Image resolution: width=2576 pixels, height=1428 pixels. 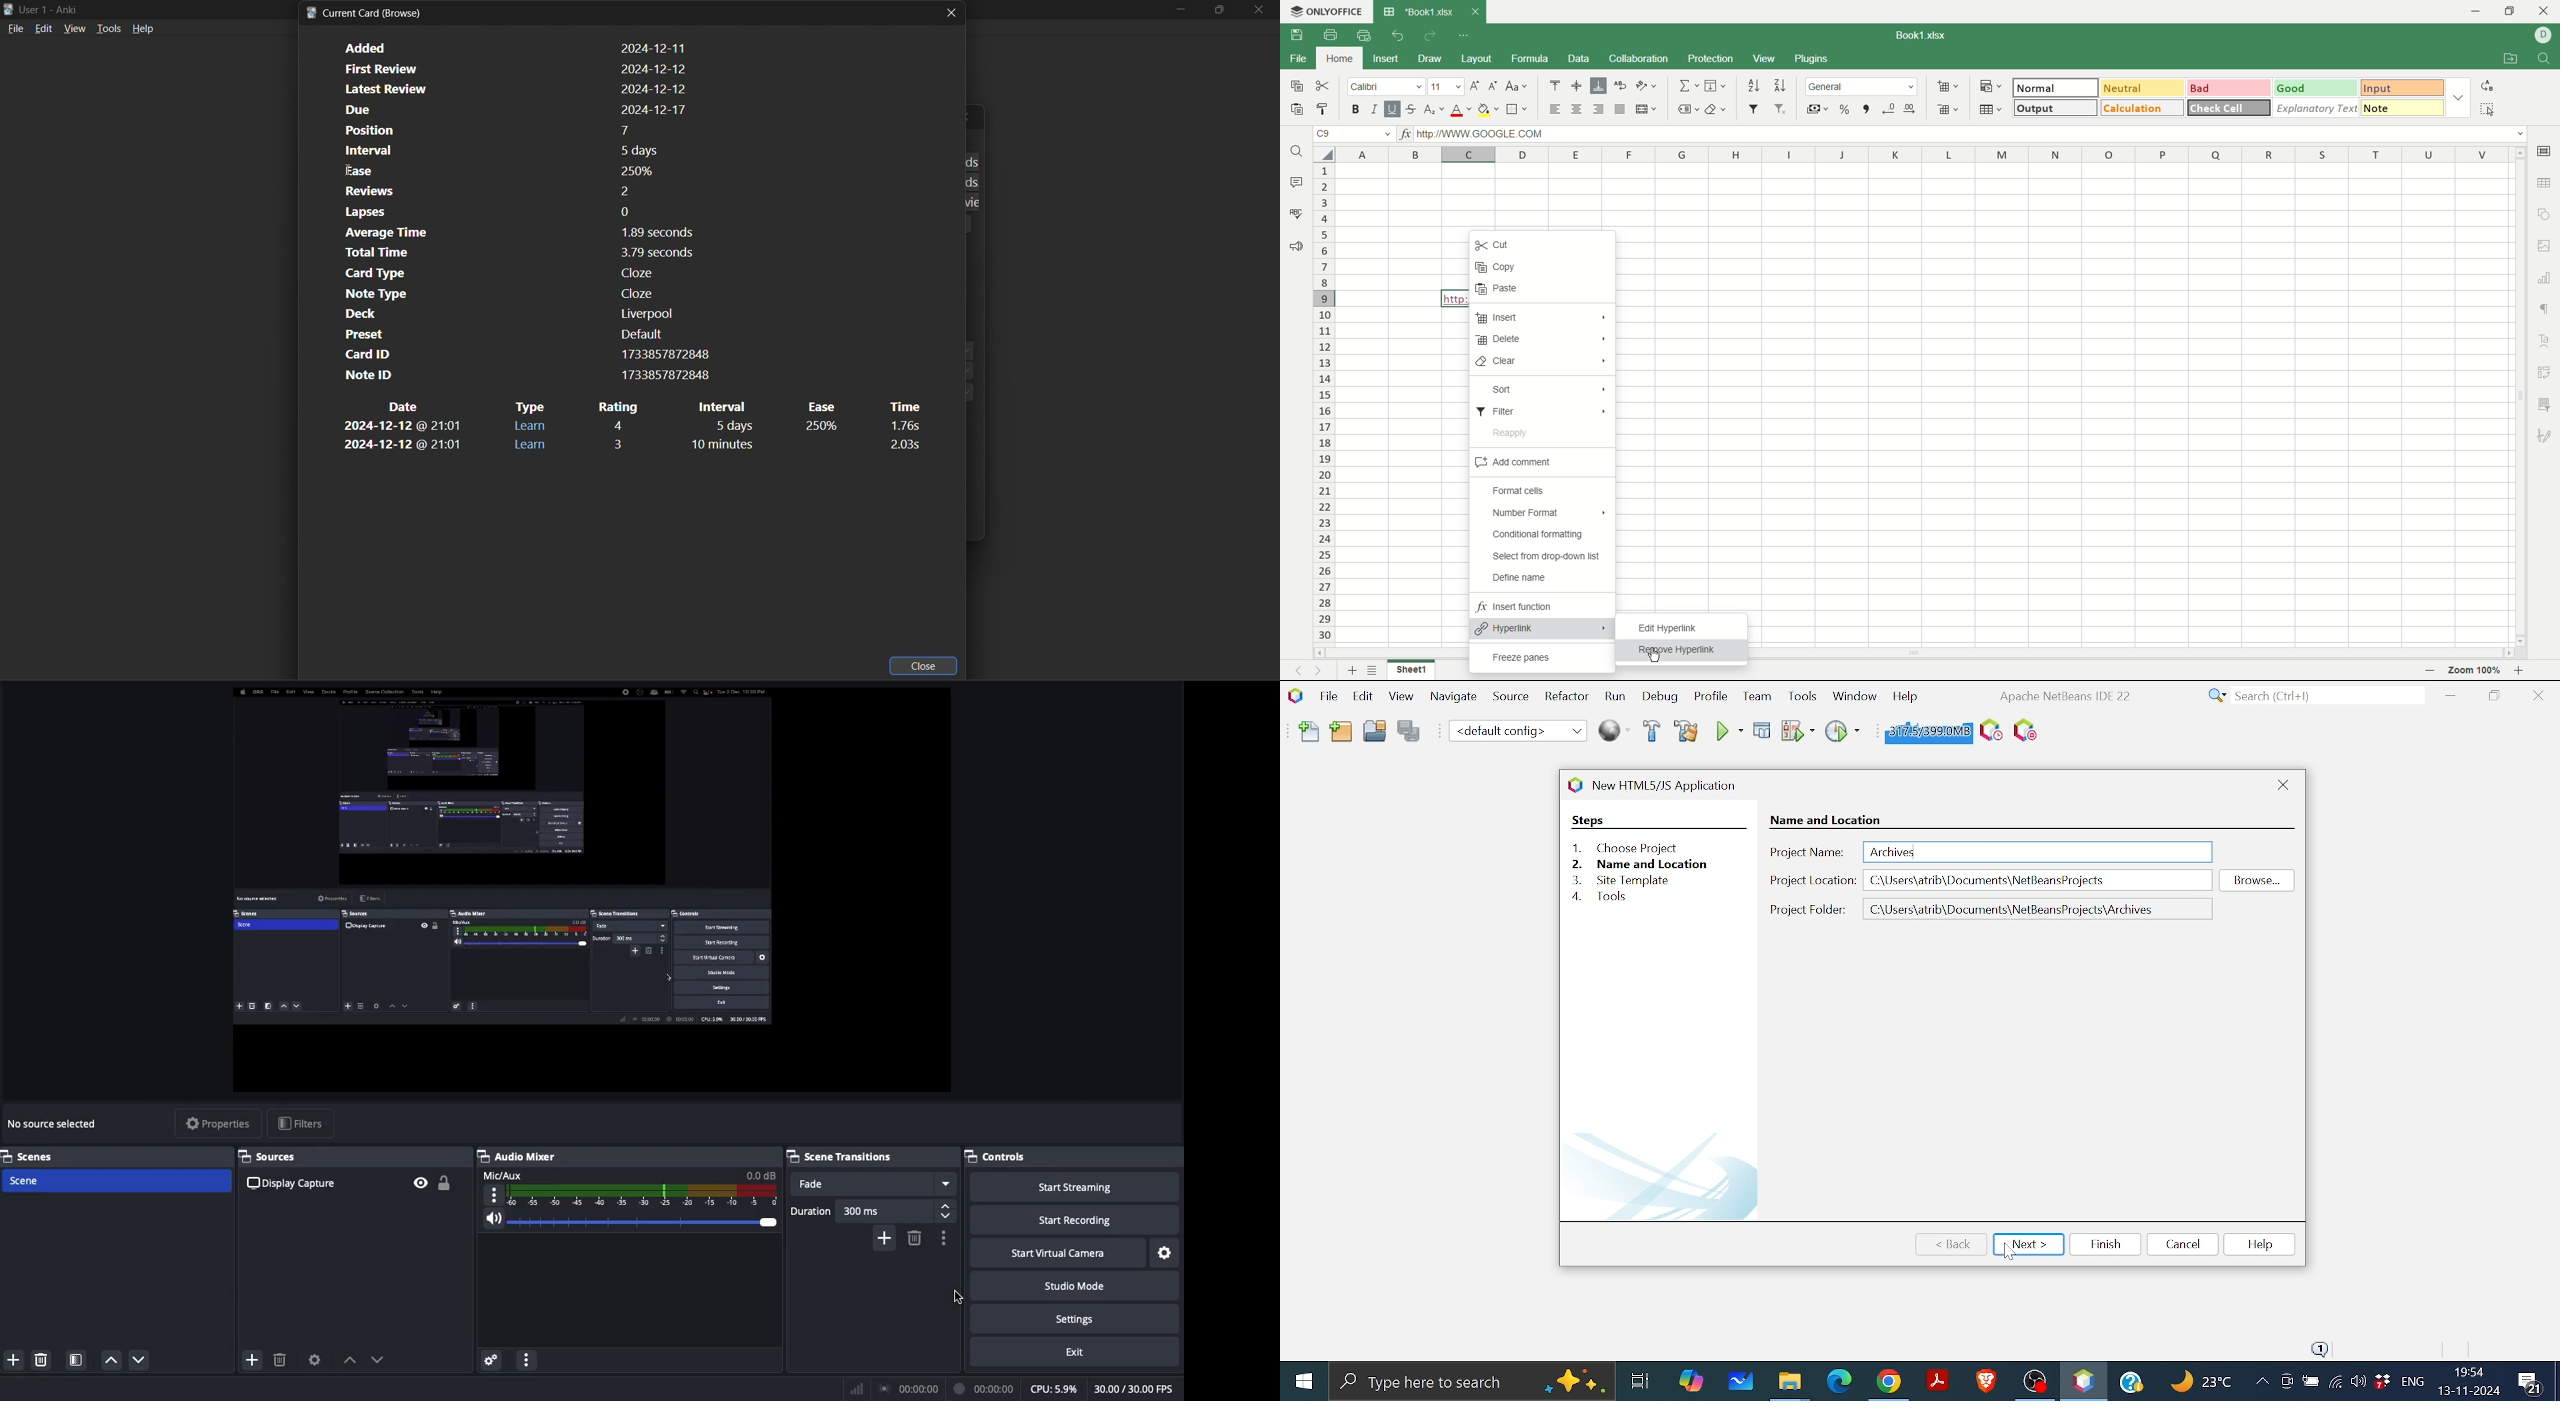 What do you see at coordinates (1086, 1352) in the screenshot?
I see `Exit` at bounding box center [1086, 1352].